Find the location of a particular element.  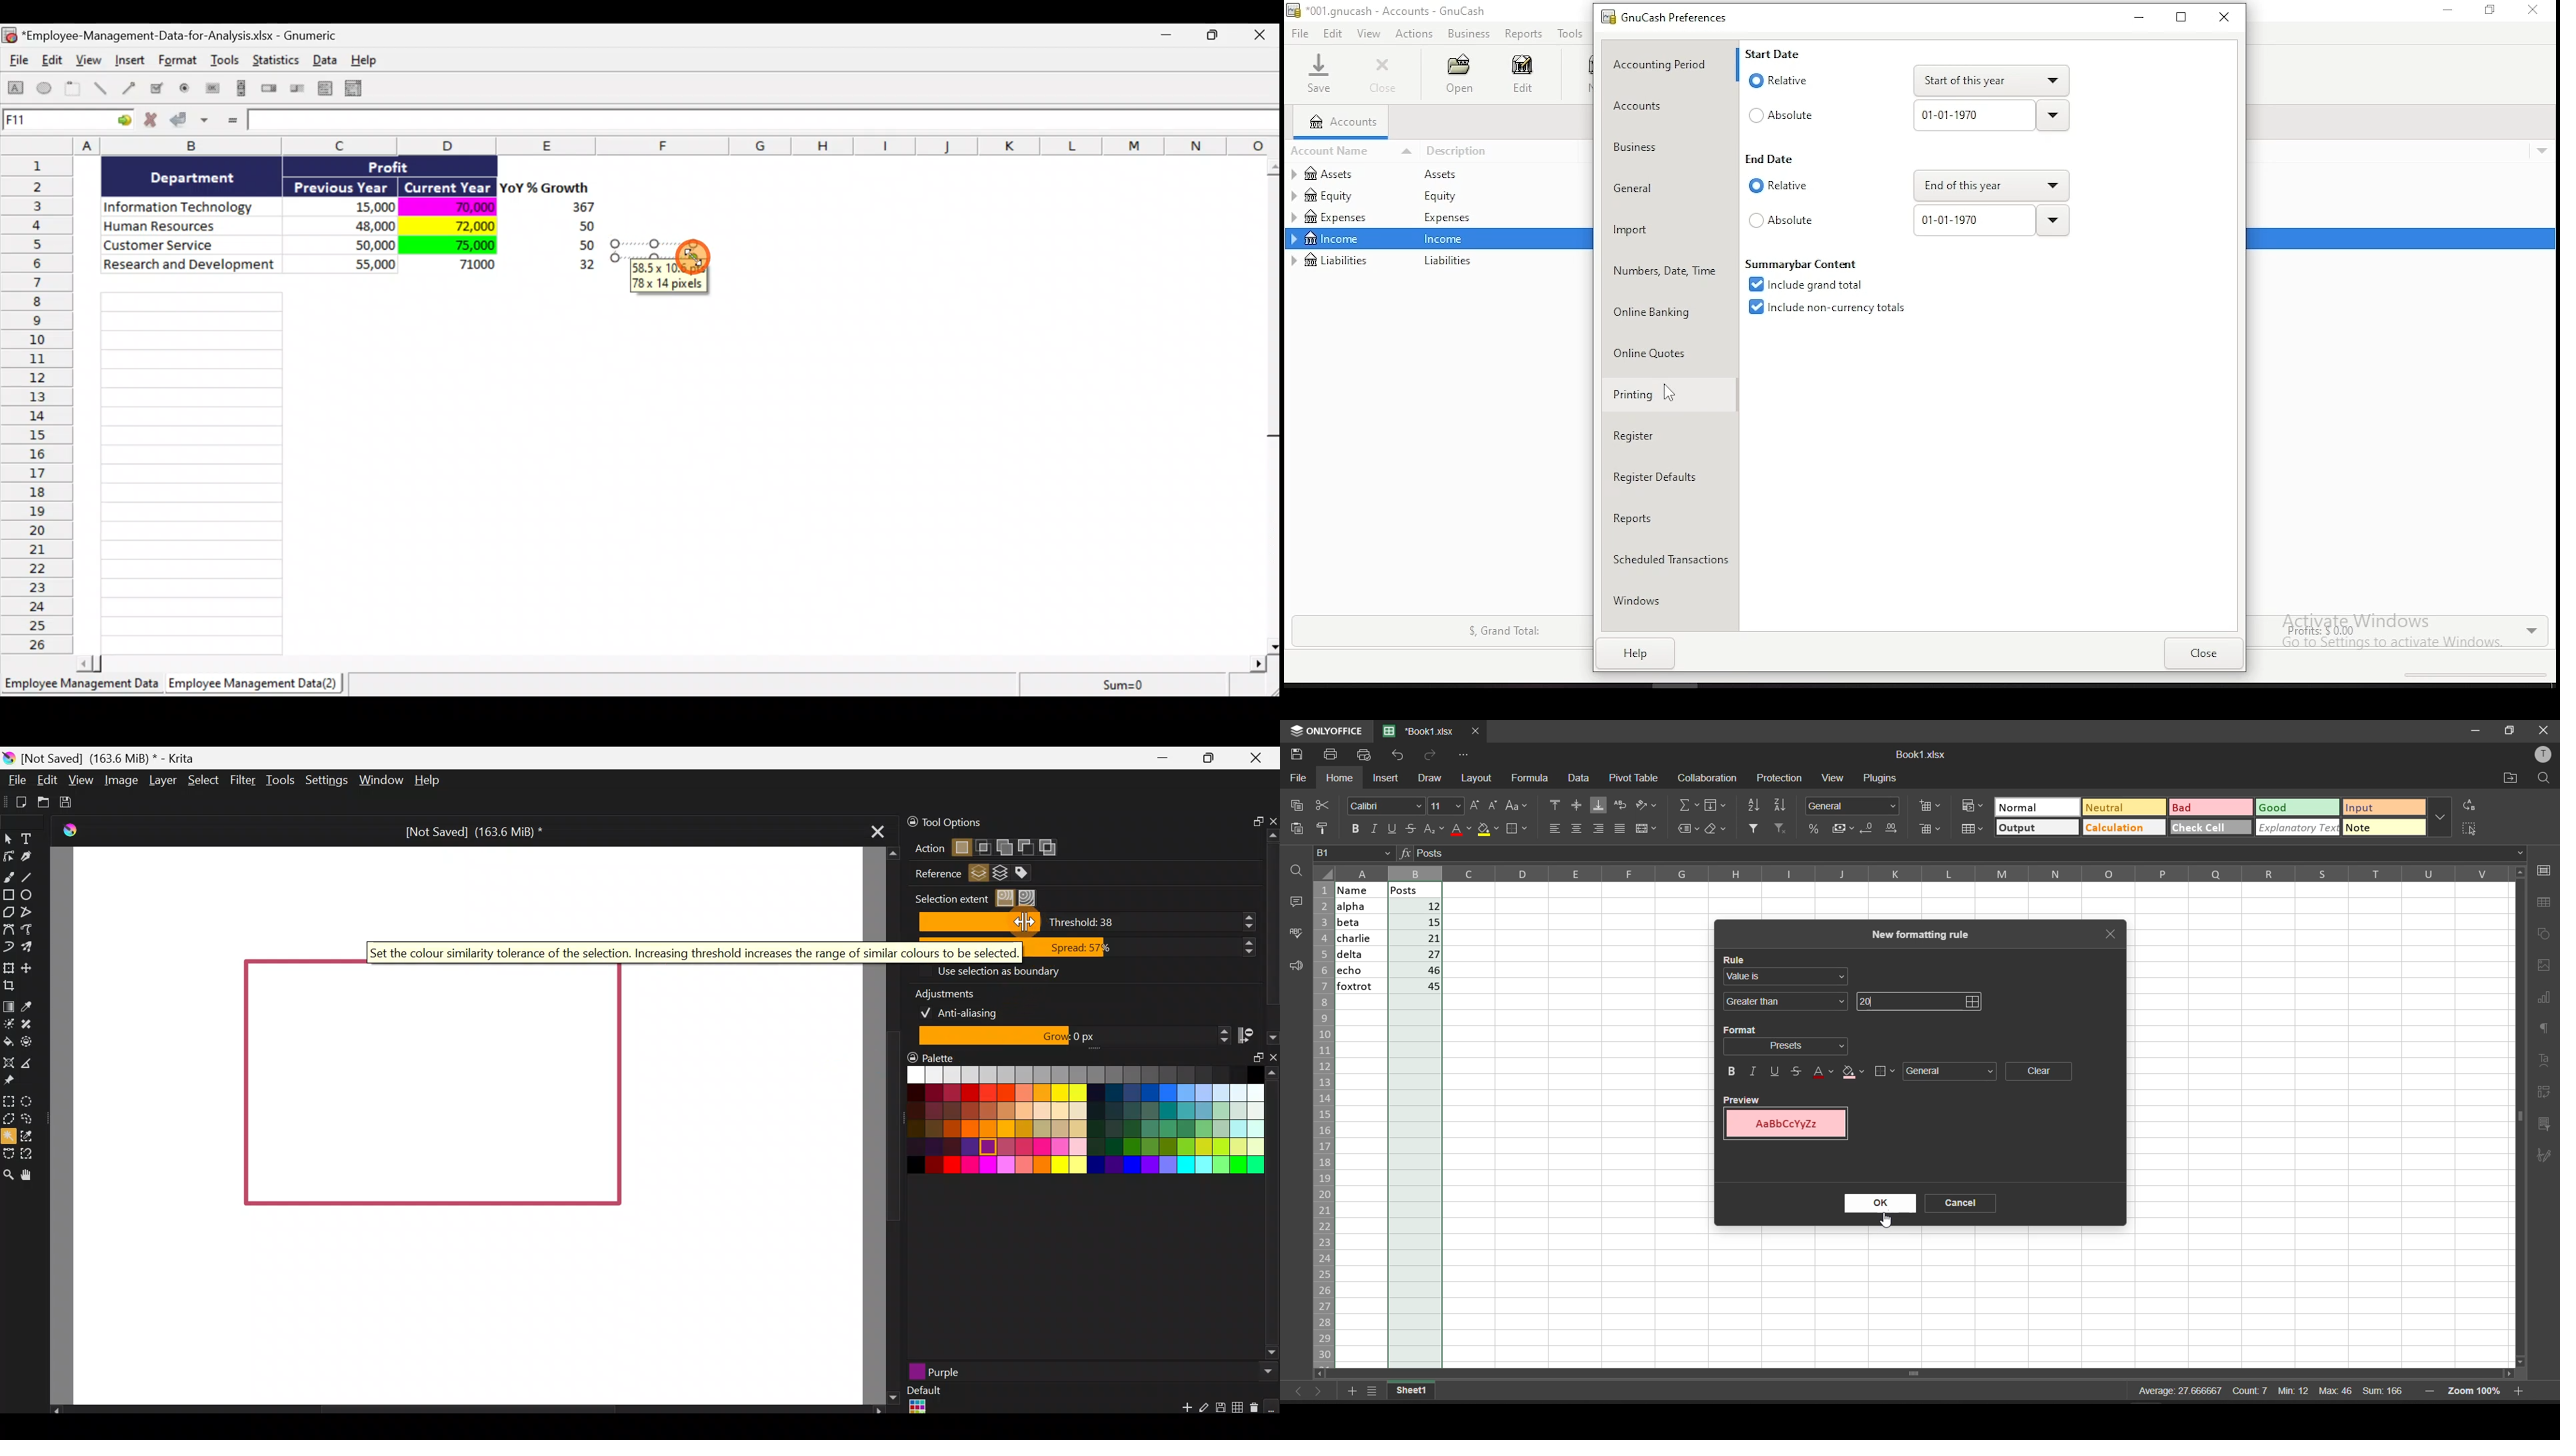

Help is located at coordinates (371, 60).